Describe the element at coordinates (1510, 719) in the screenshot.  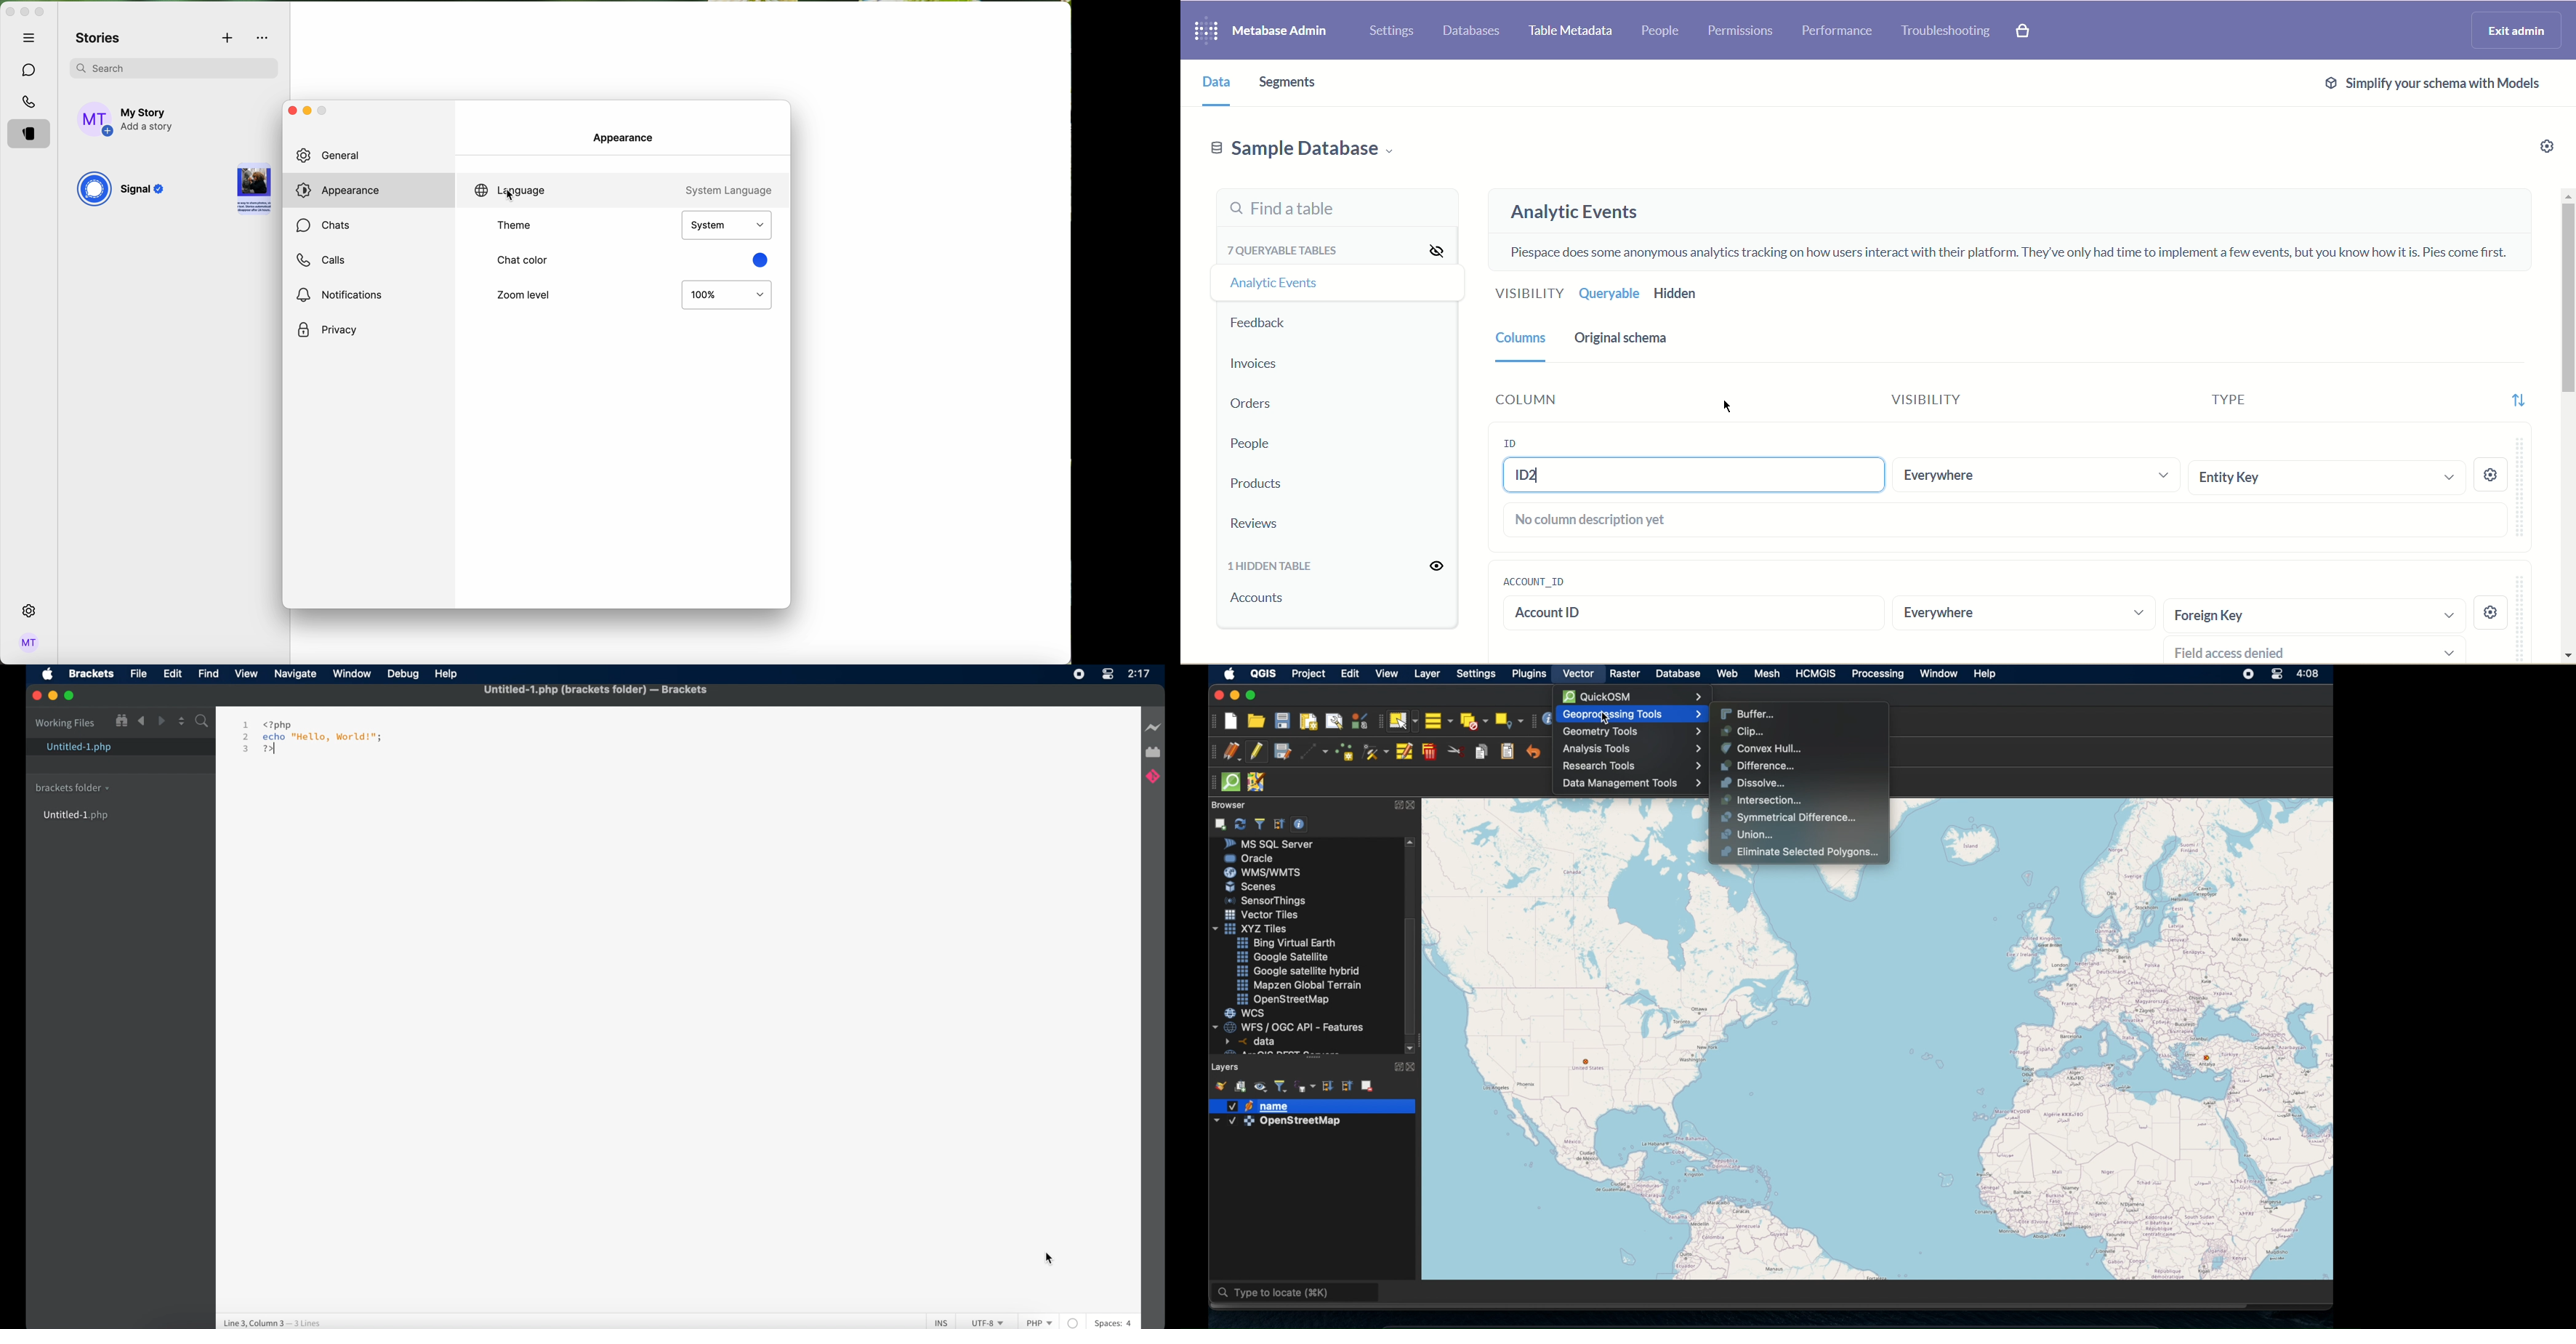
I see `select by location` at that location.